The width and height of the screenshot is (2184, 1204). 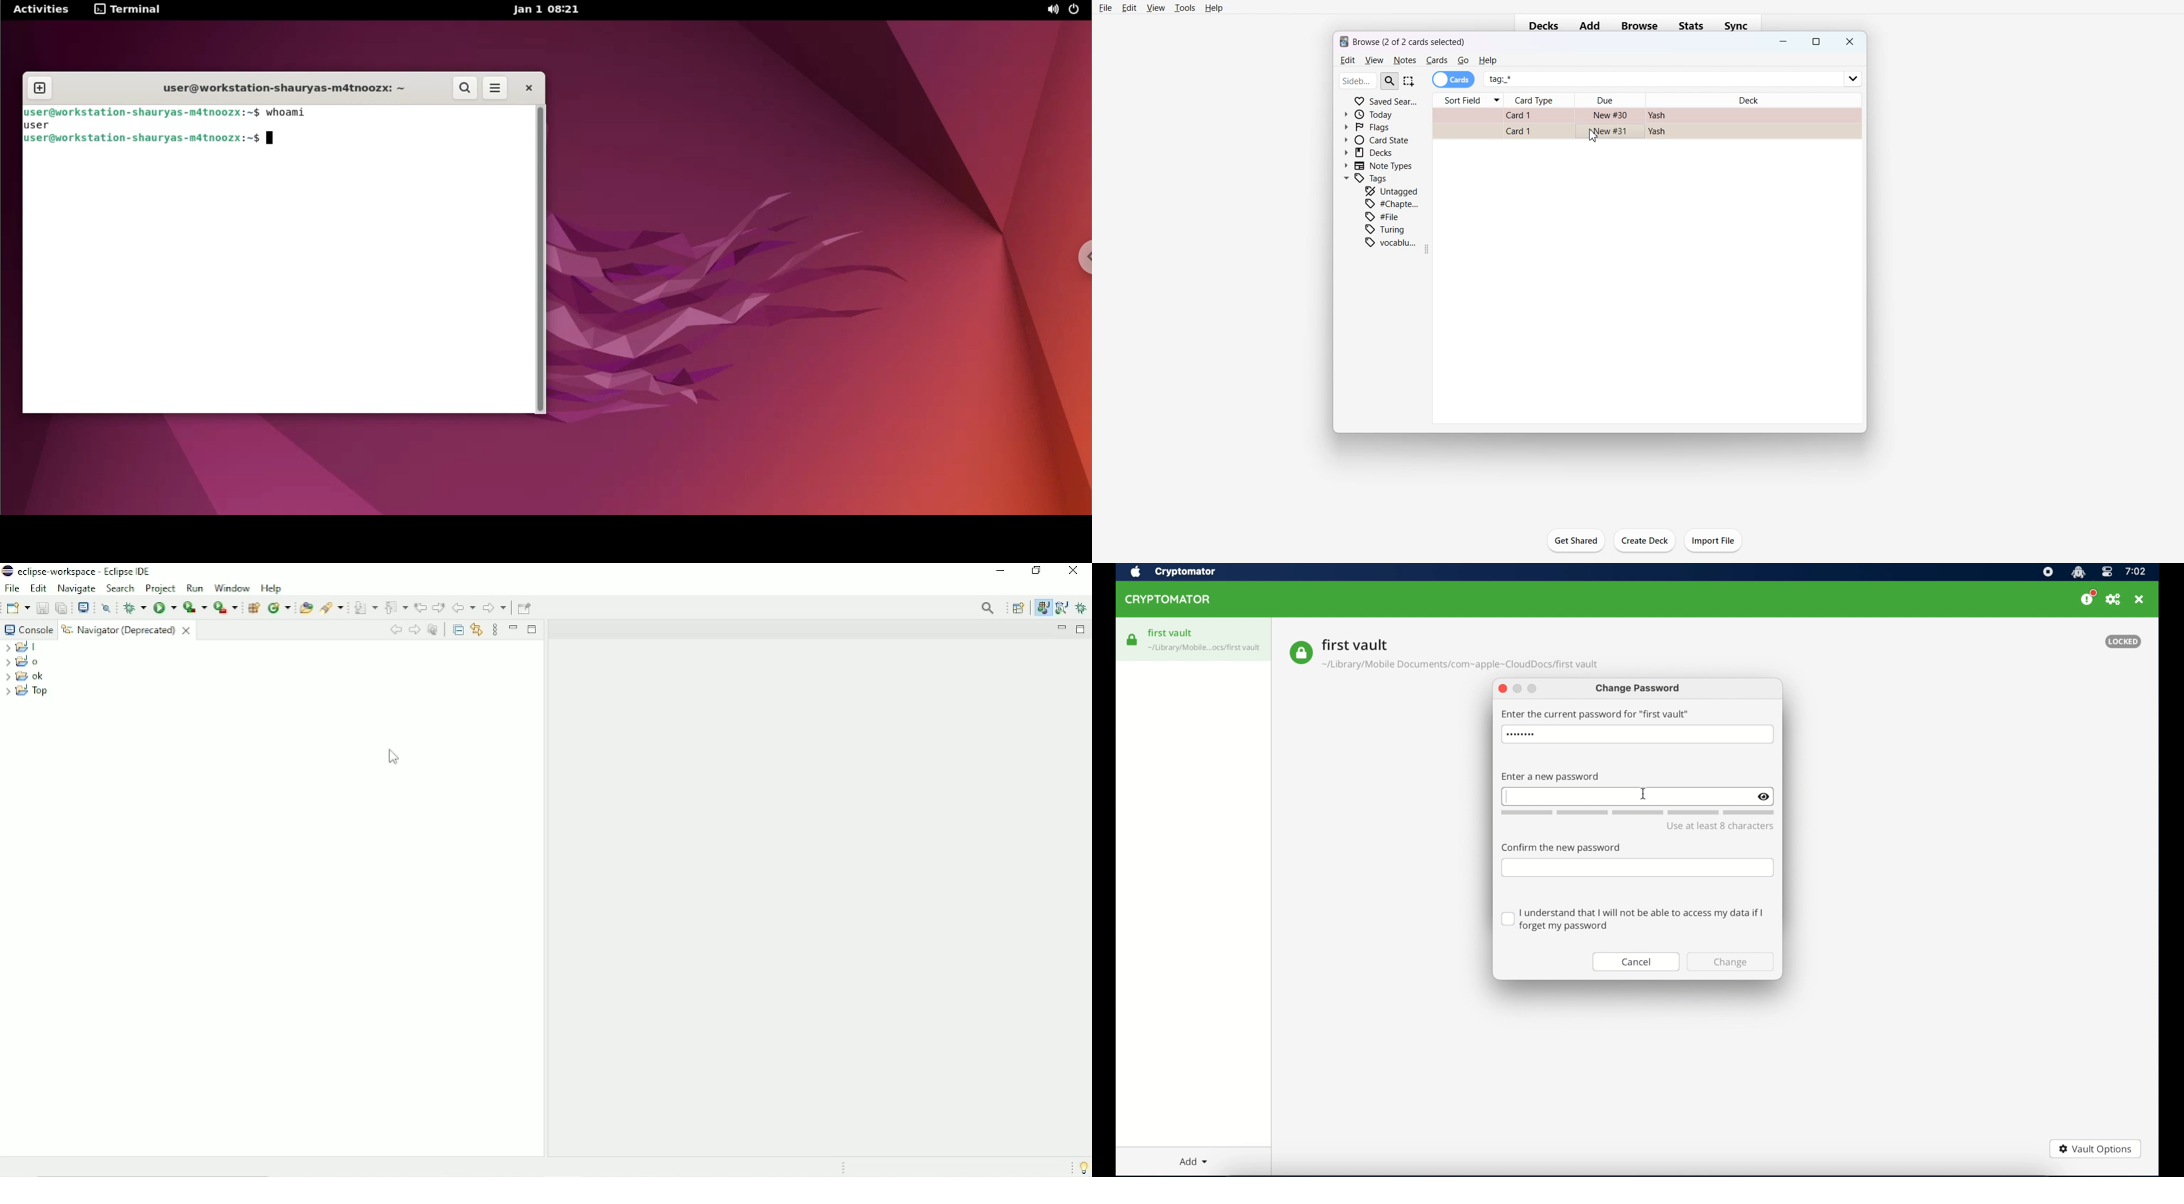 I want to click on ok, so click(x=26, y=677).